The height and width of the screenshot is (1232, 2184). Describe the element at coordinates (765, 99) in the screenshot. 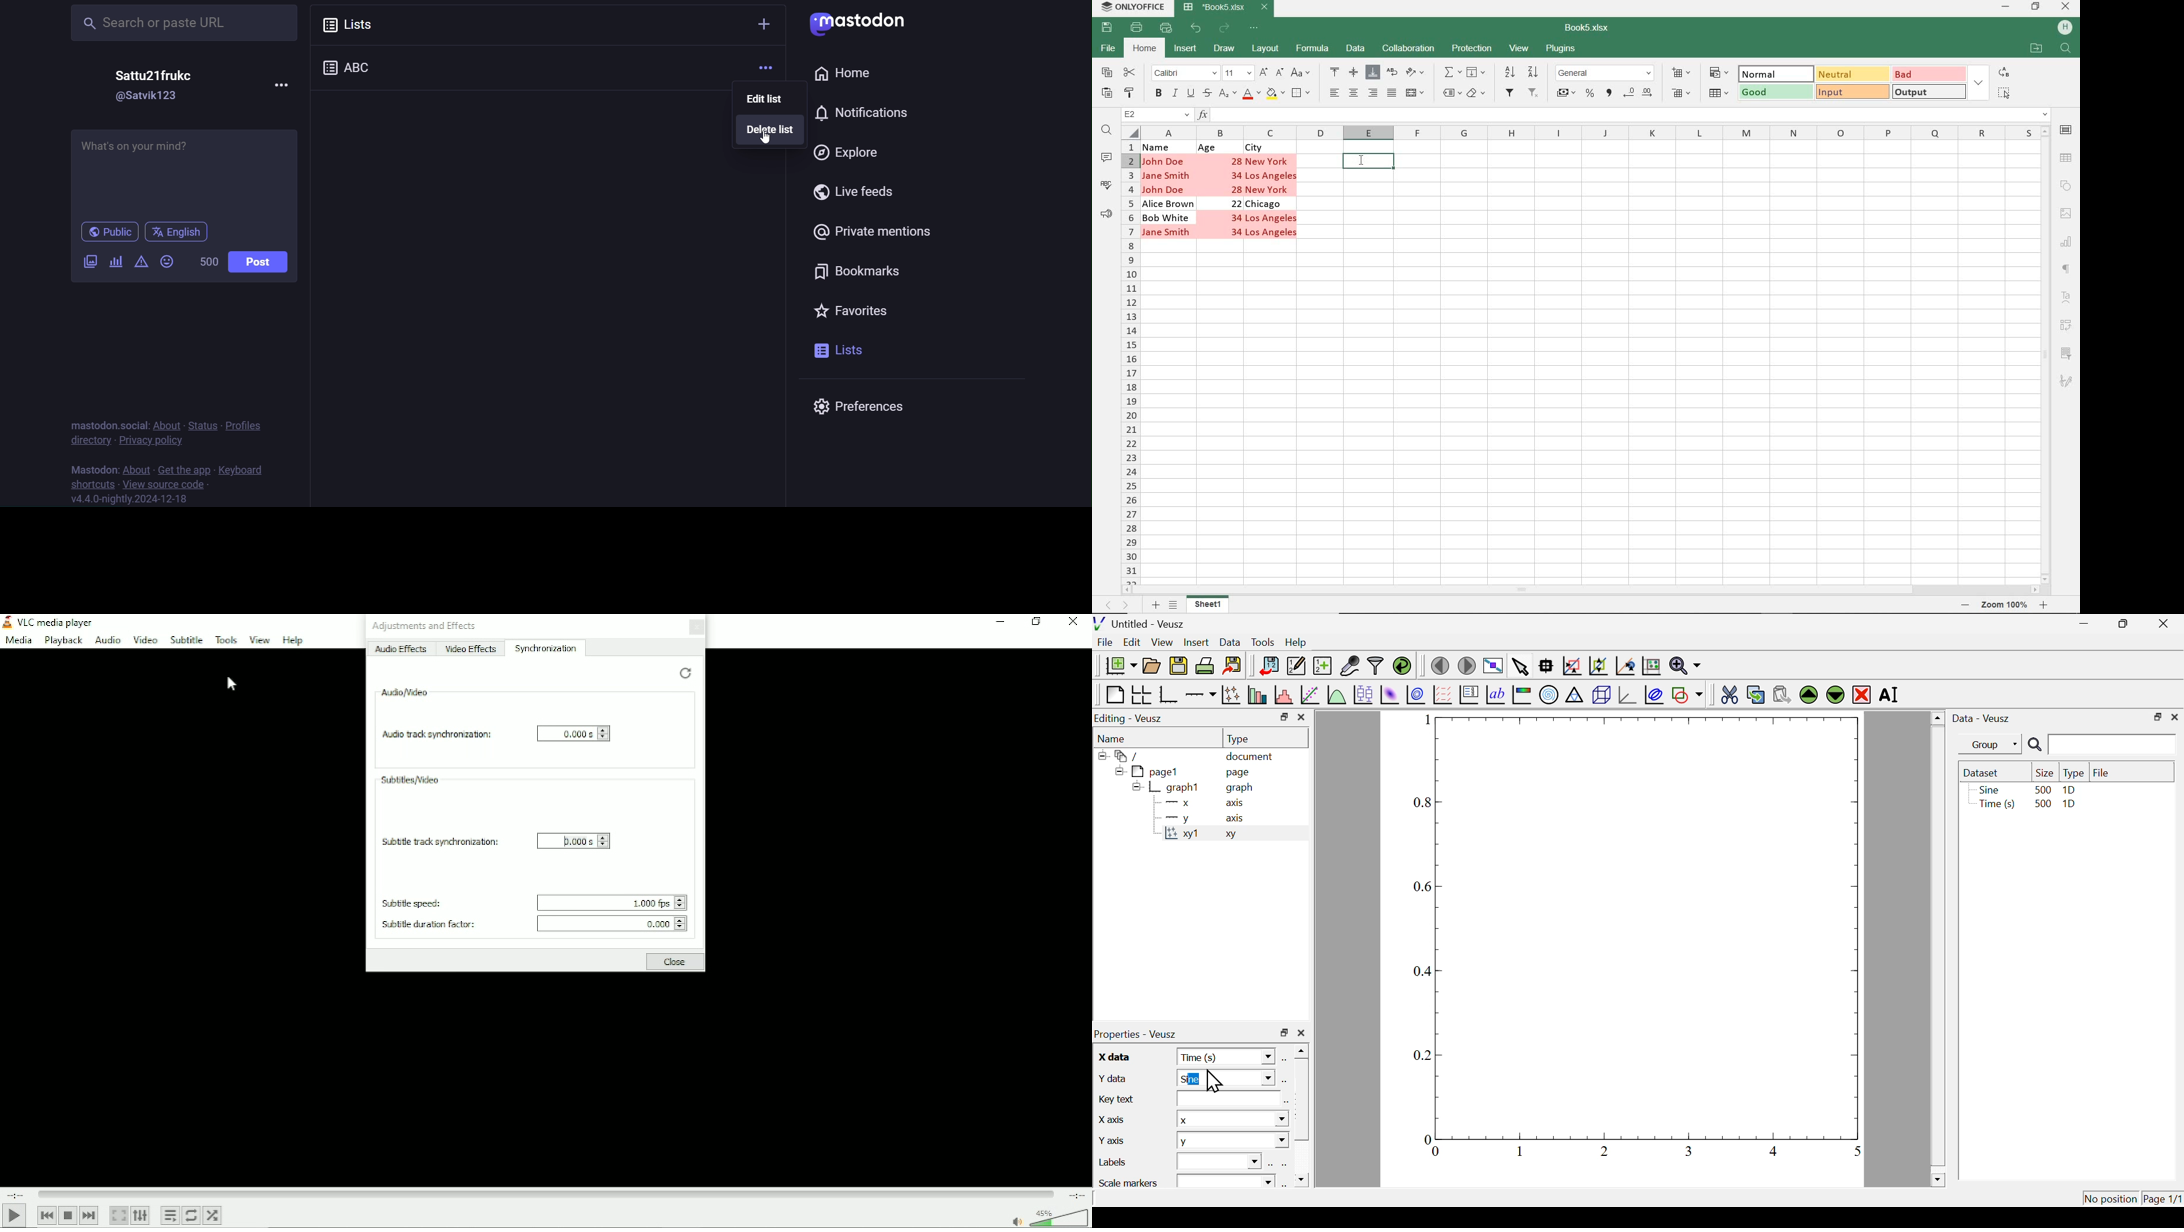

I see `edit list` at that location.